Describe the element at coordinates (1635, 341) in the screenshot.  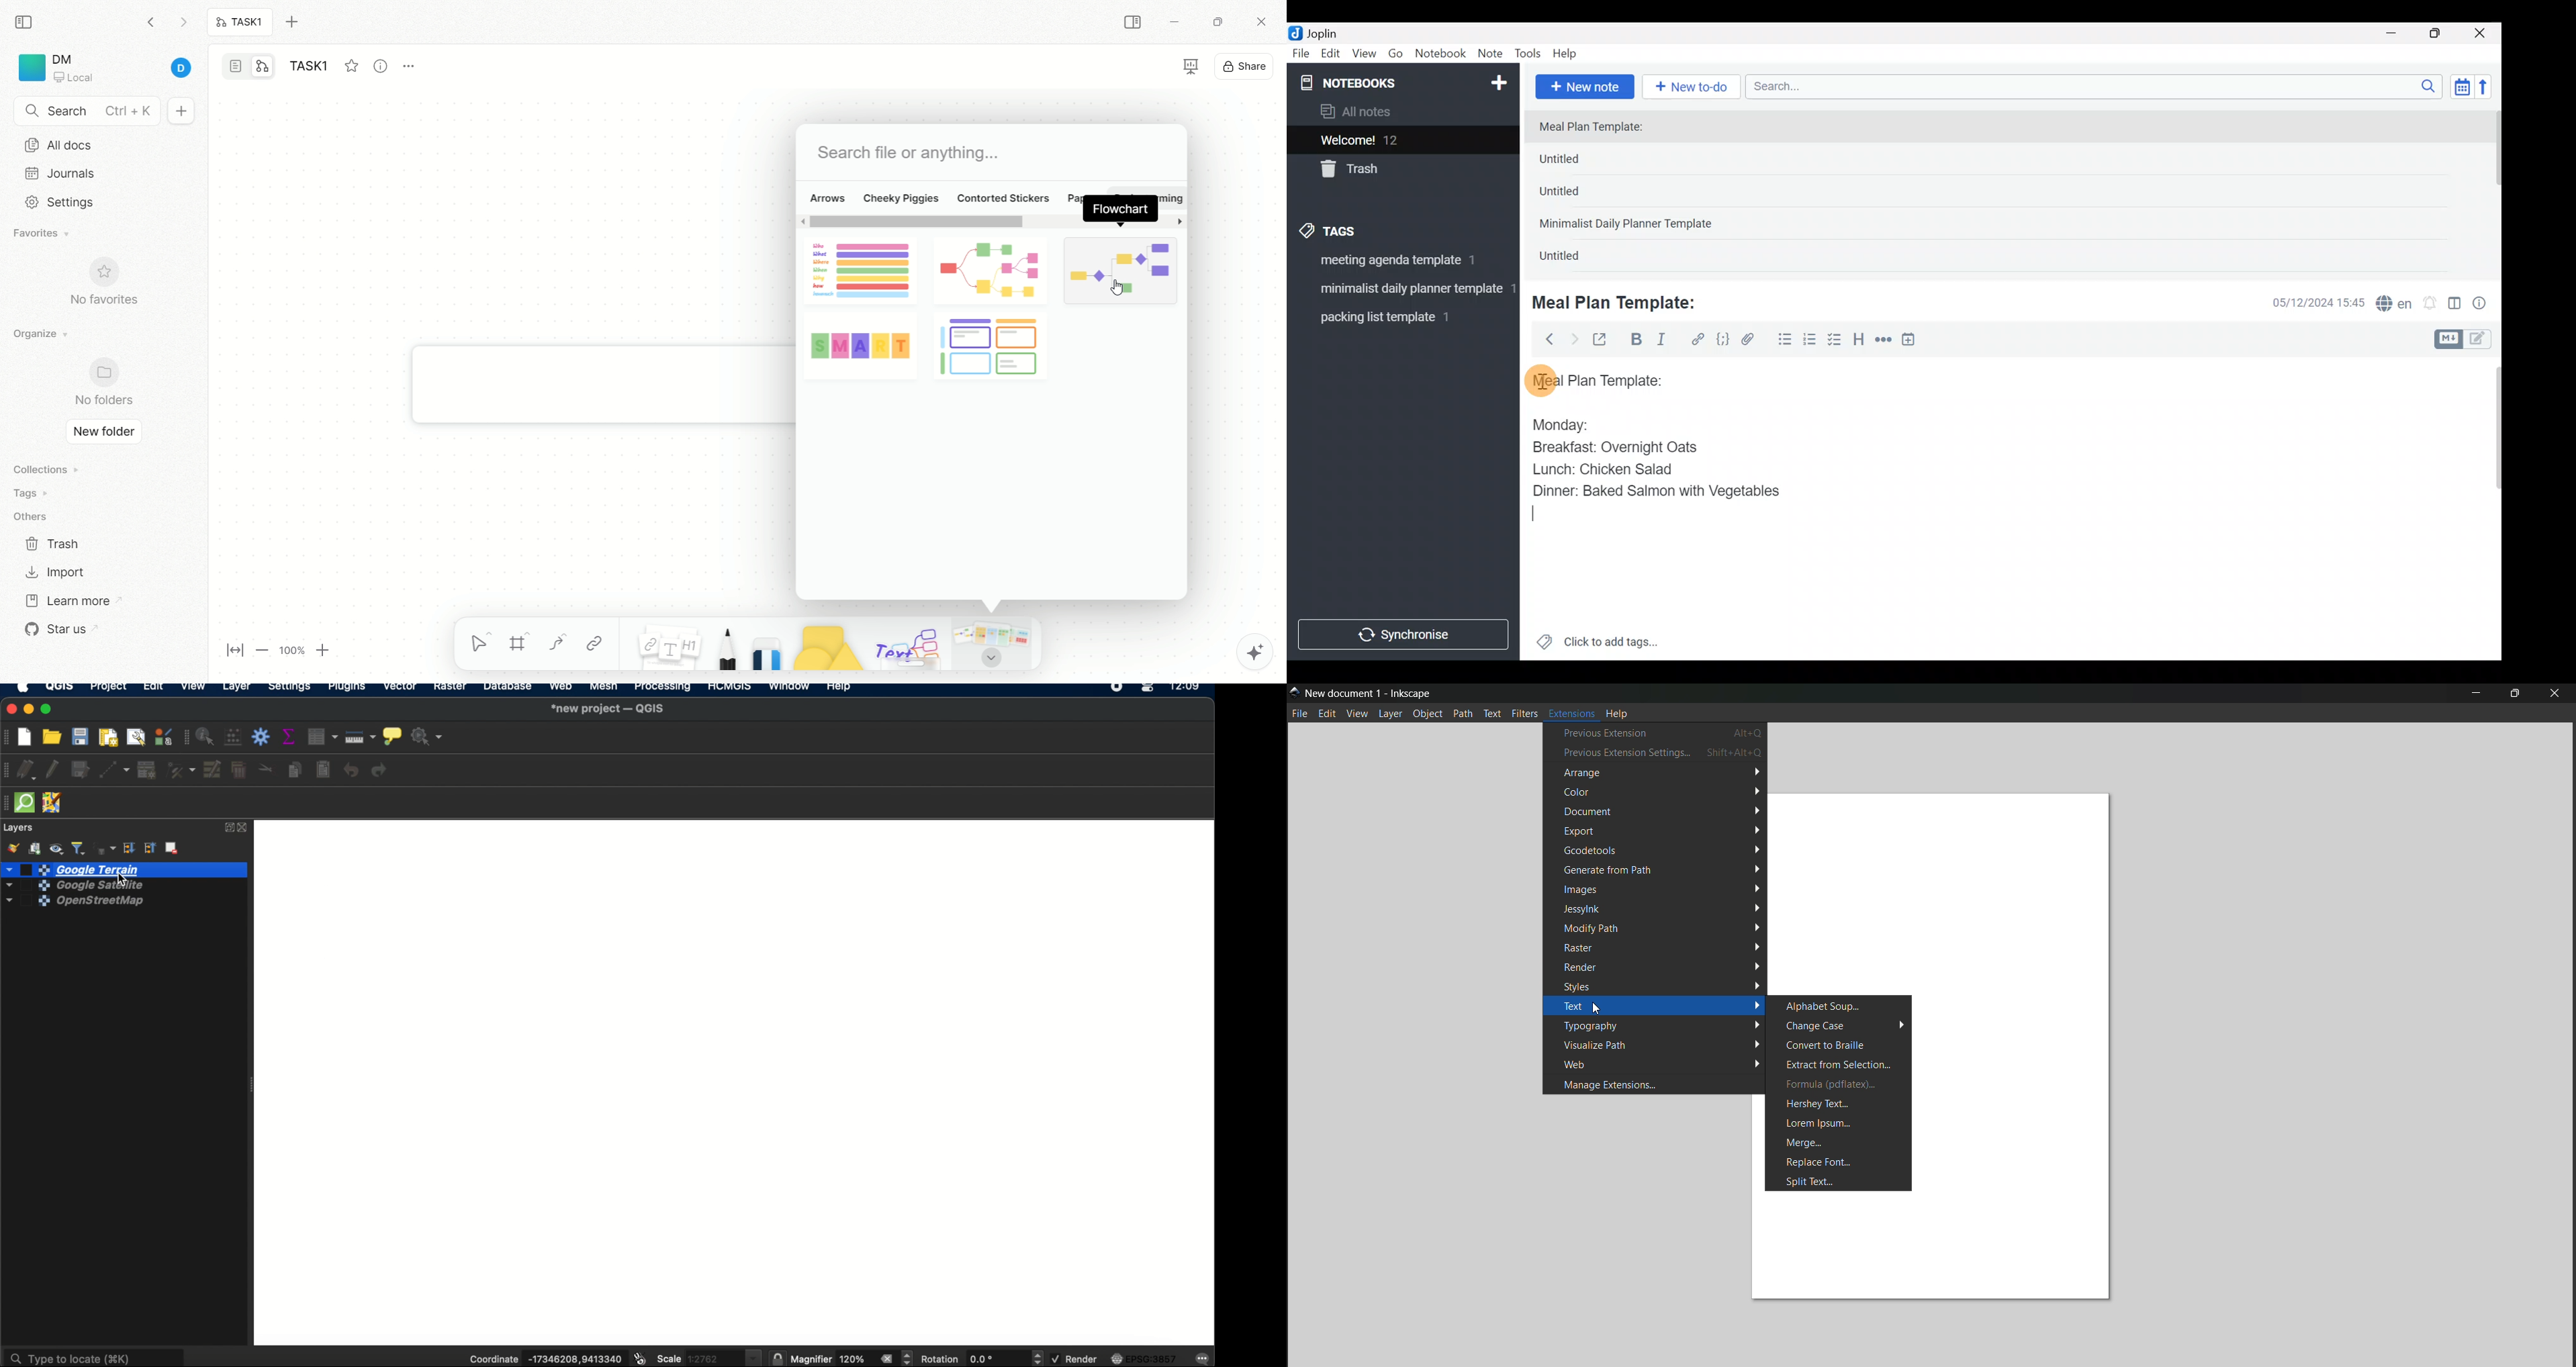
I see `Bold` at that location.